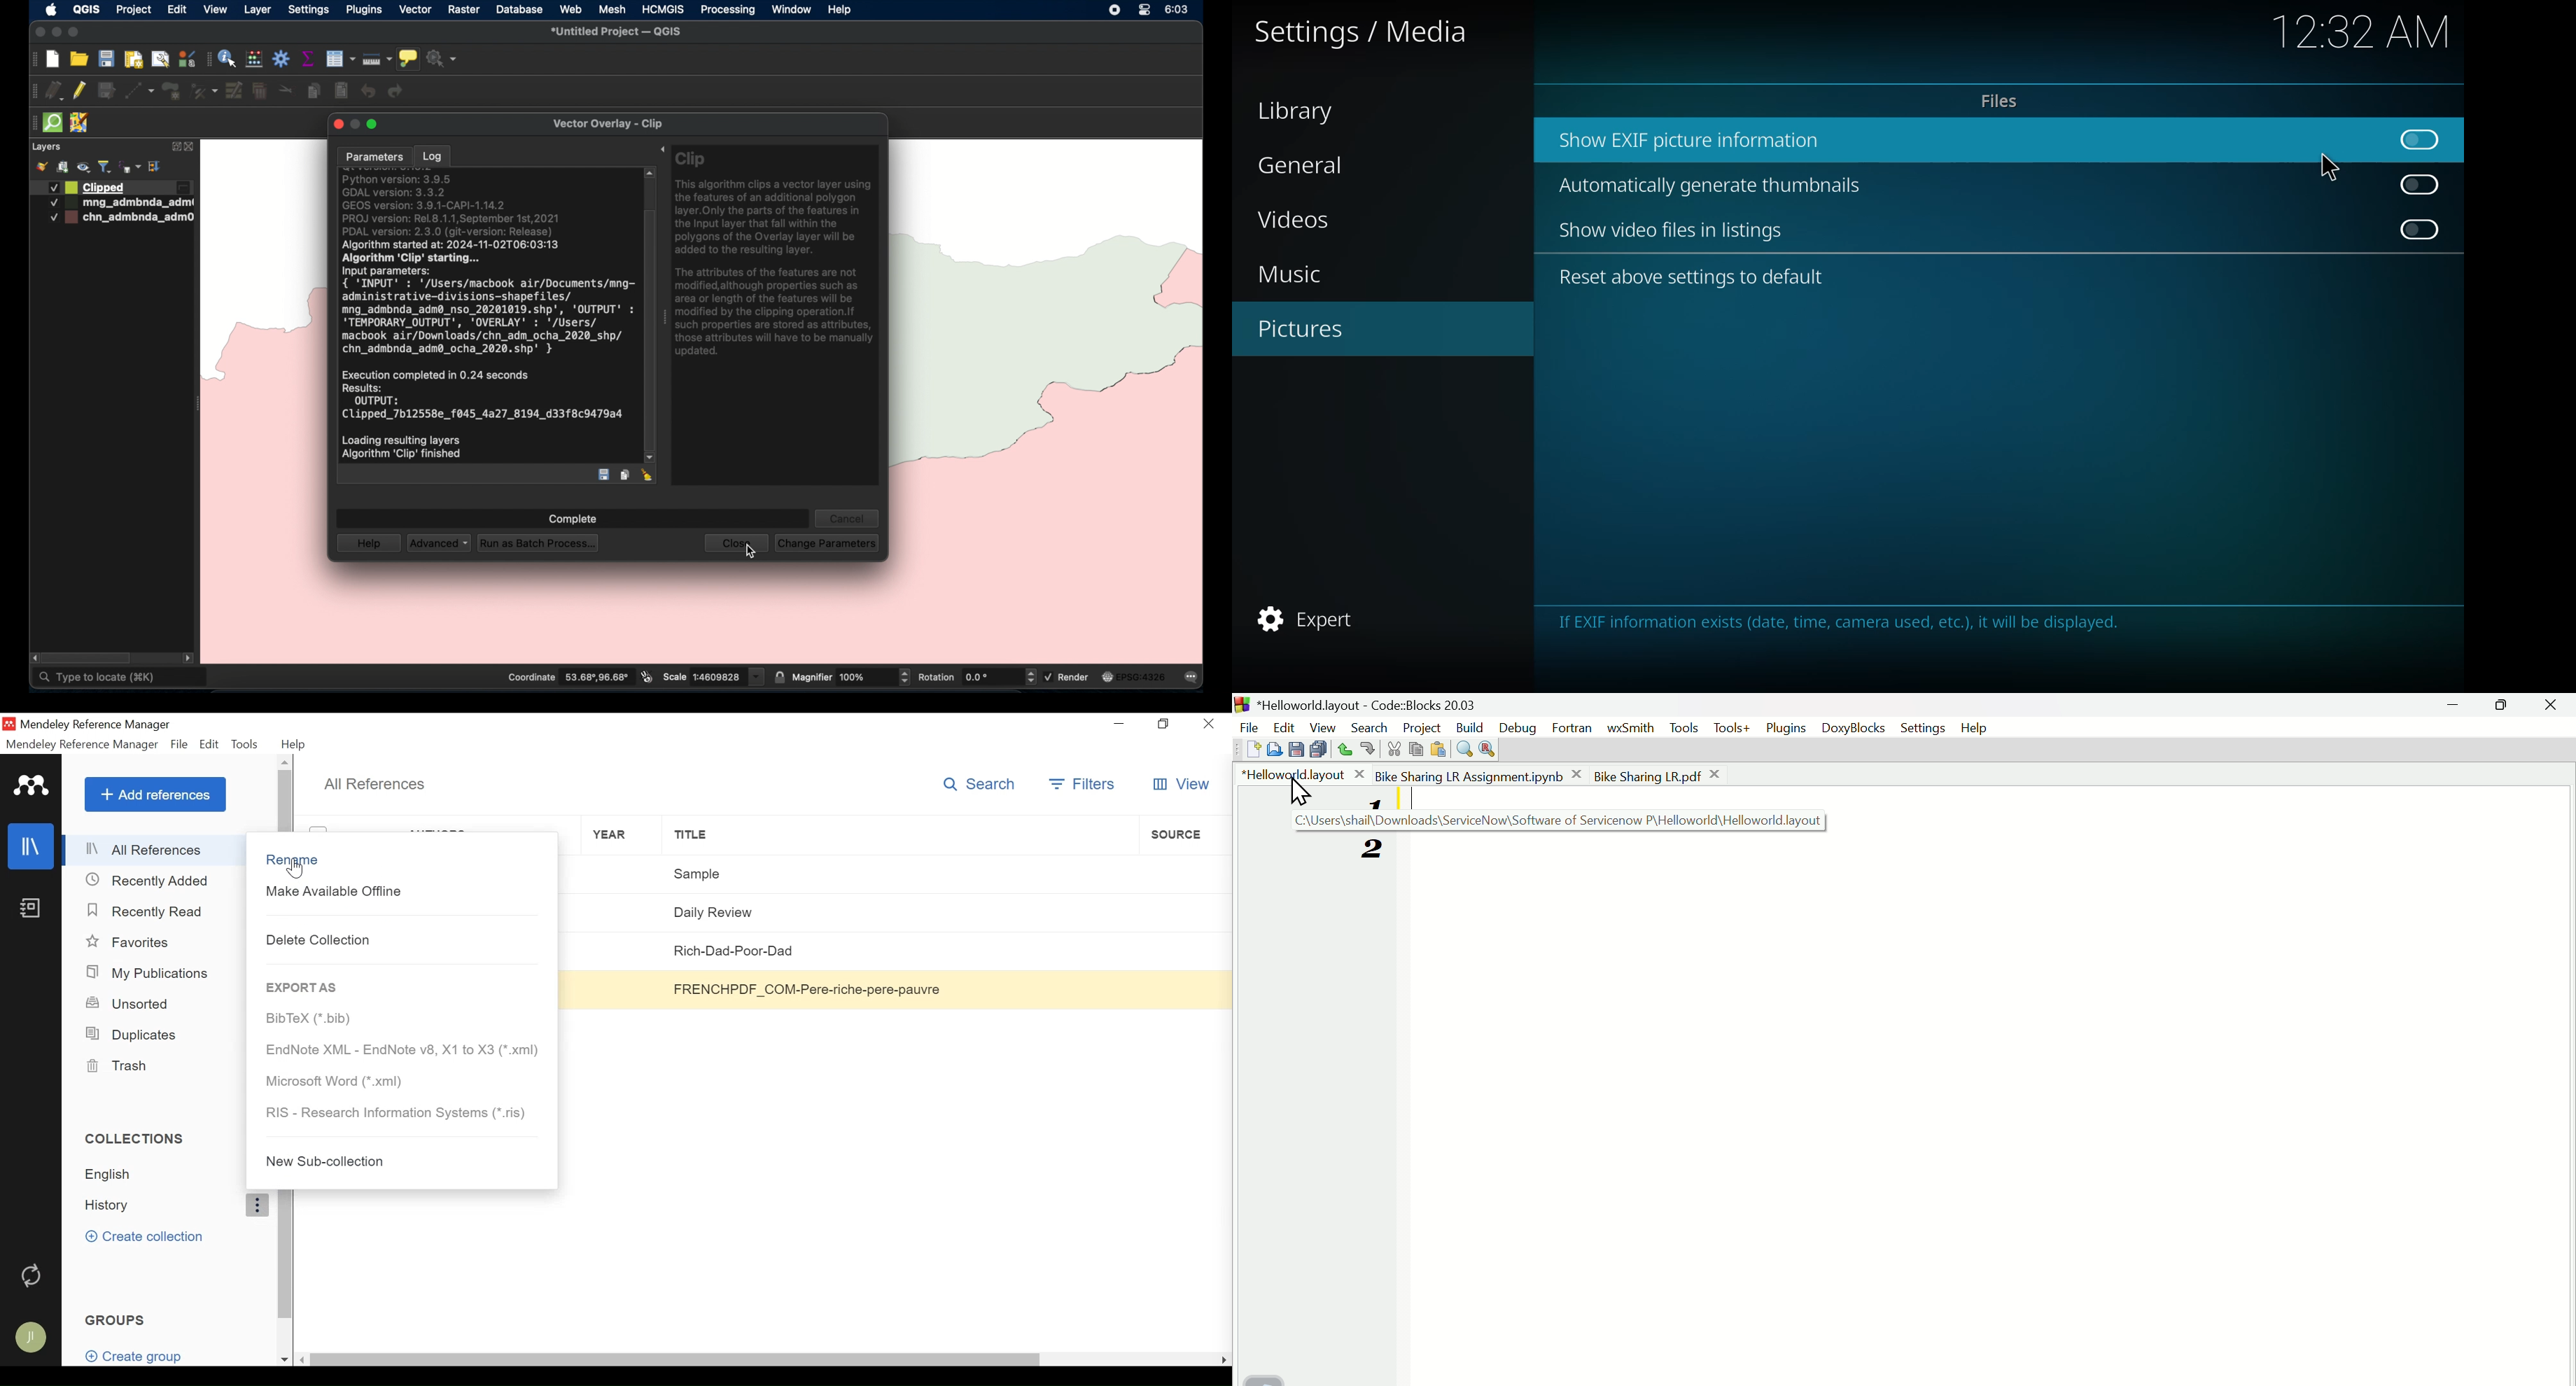 The width and height of the screenshot is (2576, 1400). I want to click on Unsorted, so click(130, 1002).